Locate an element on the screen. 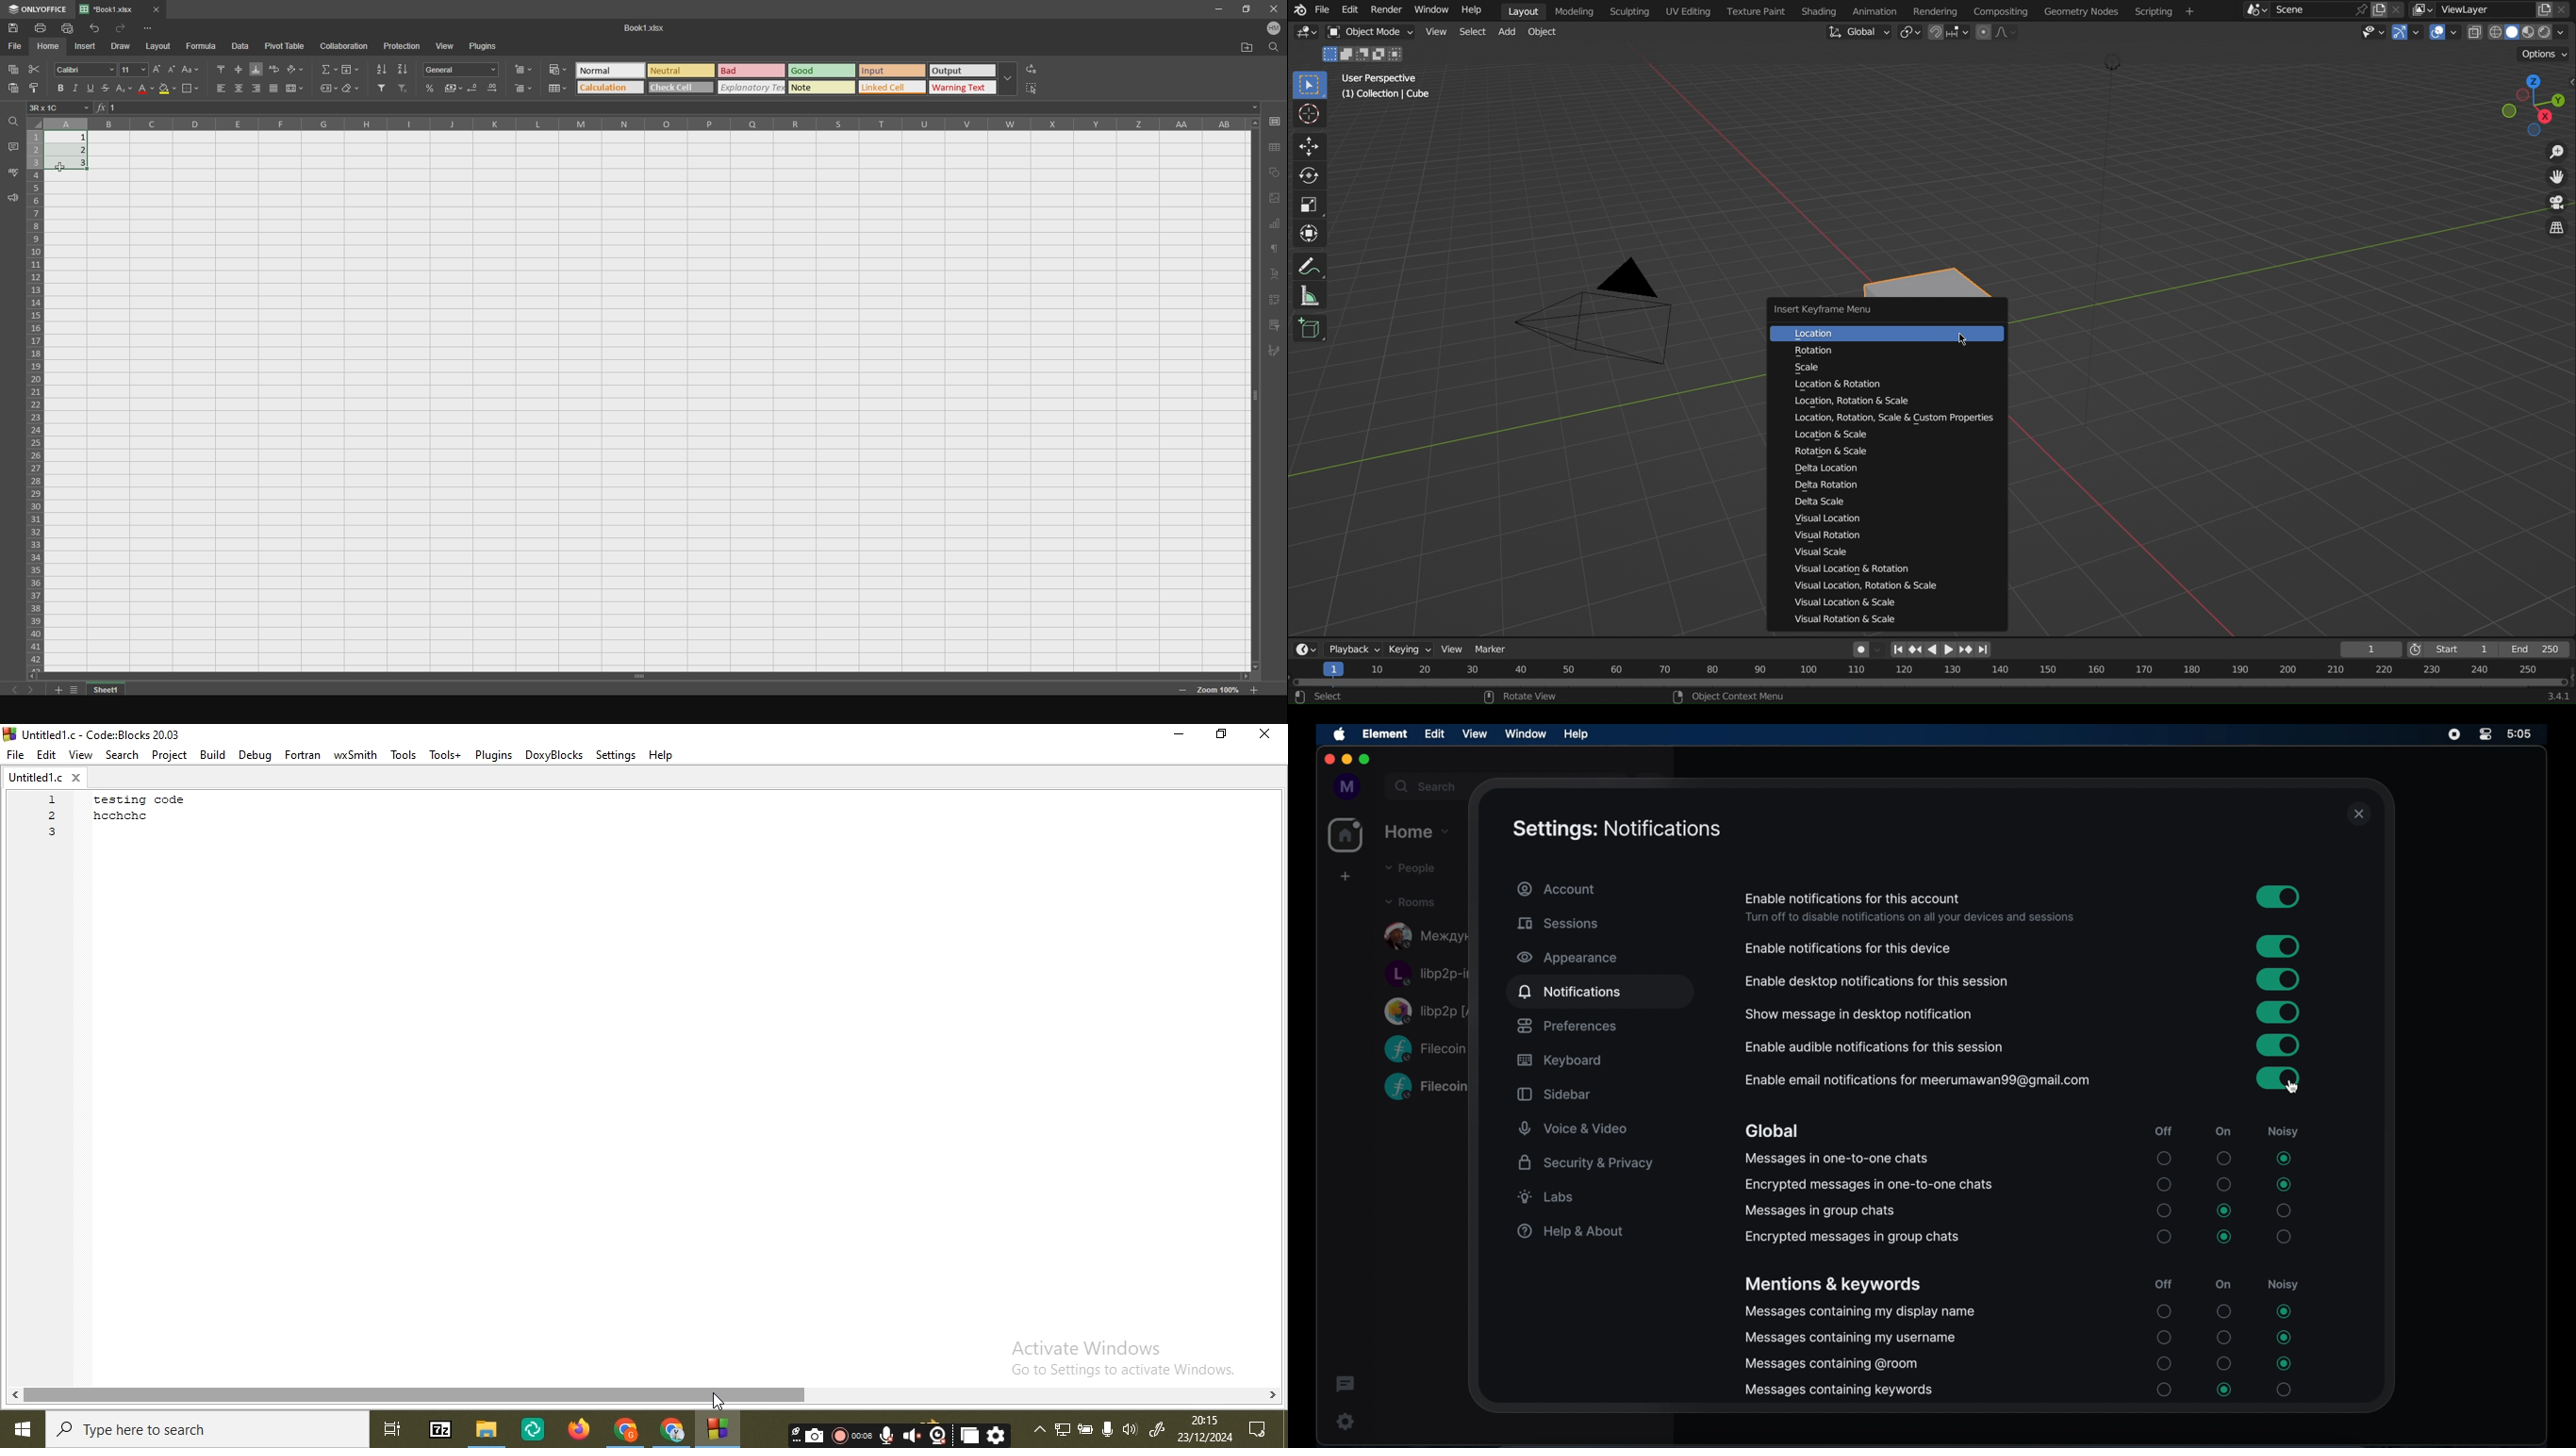 The image size is (2576, 1456). zoom in is located at coordinates (1183, 691).